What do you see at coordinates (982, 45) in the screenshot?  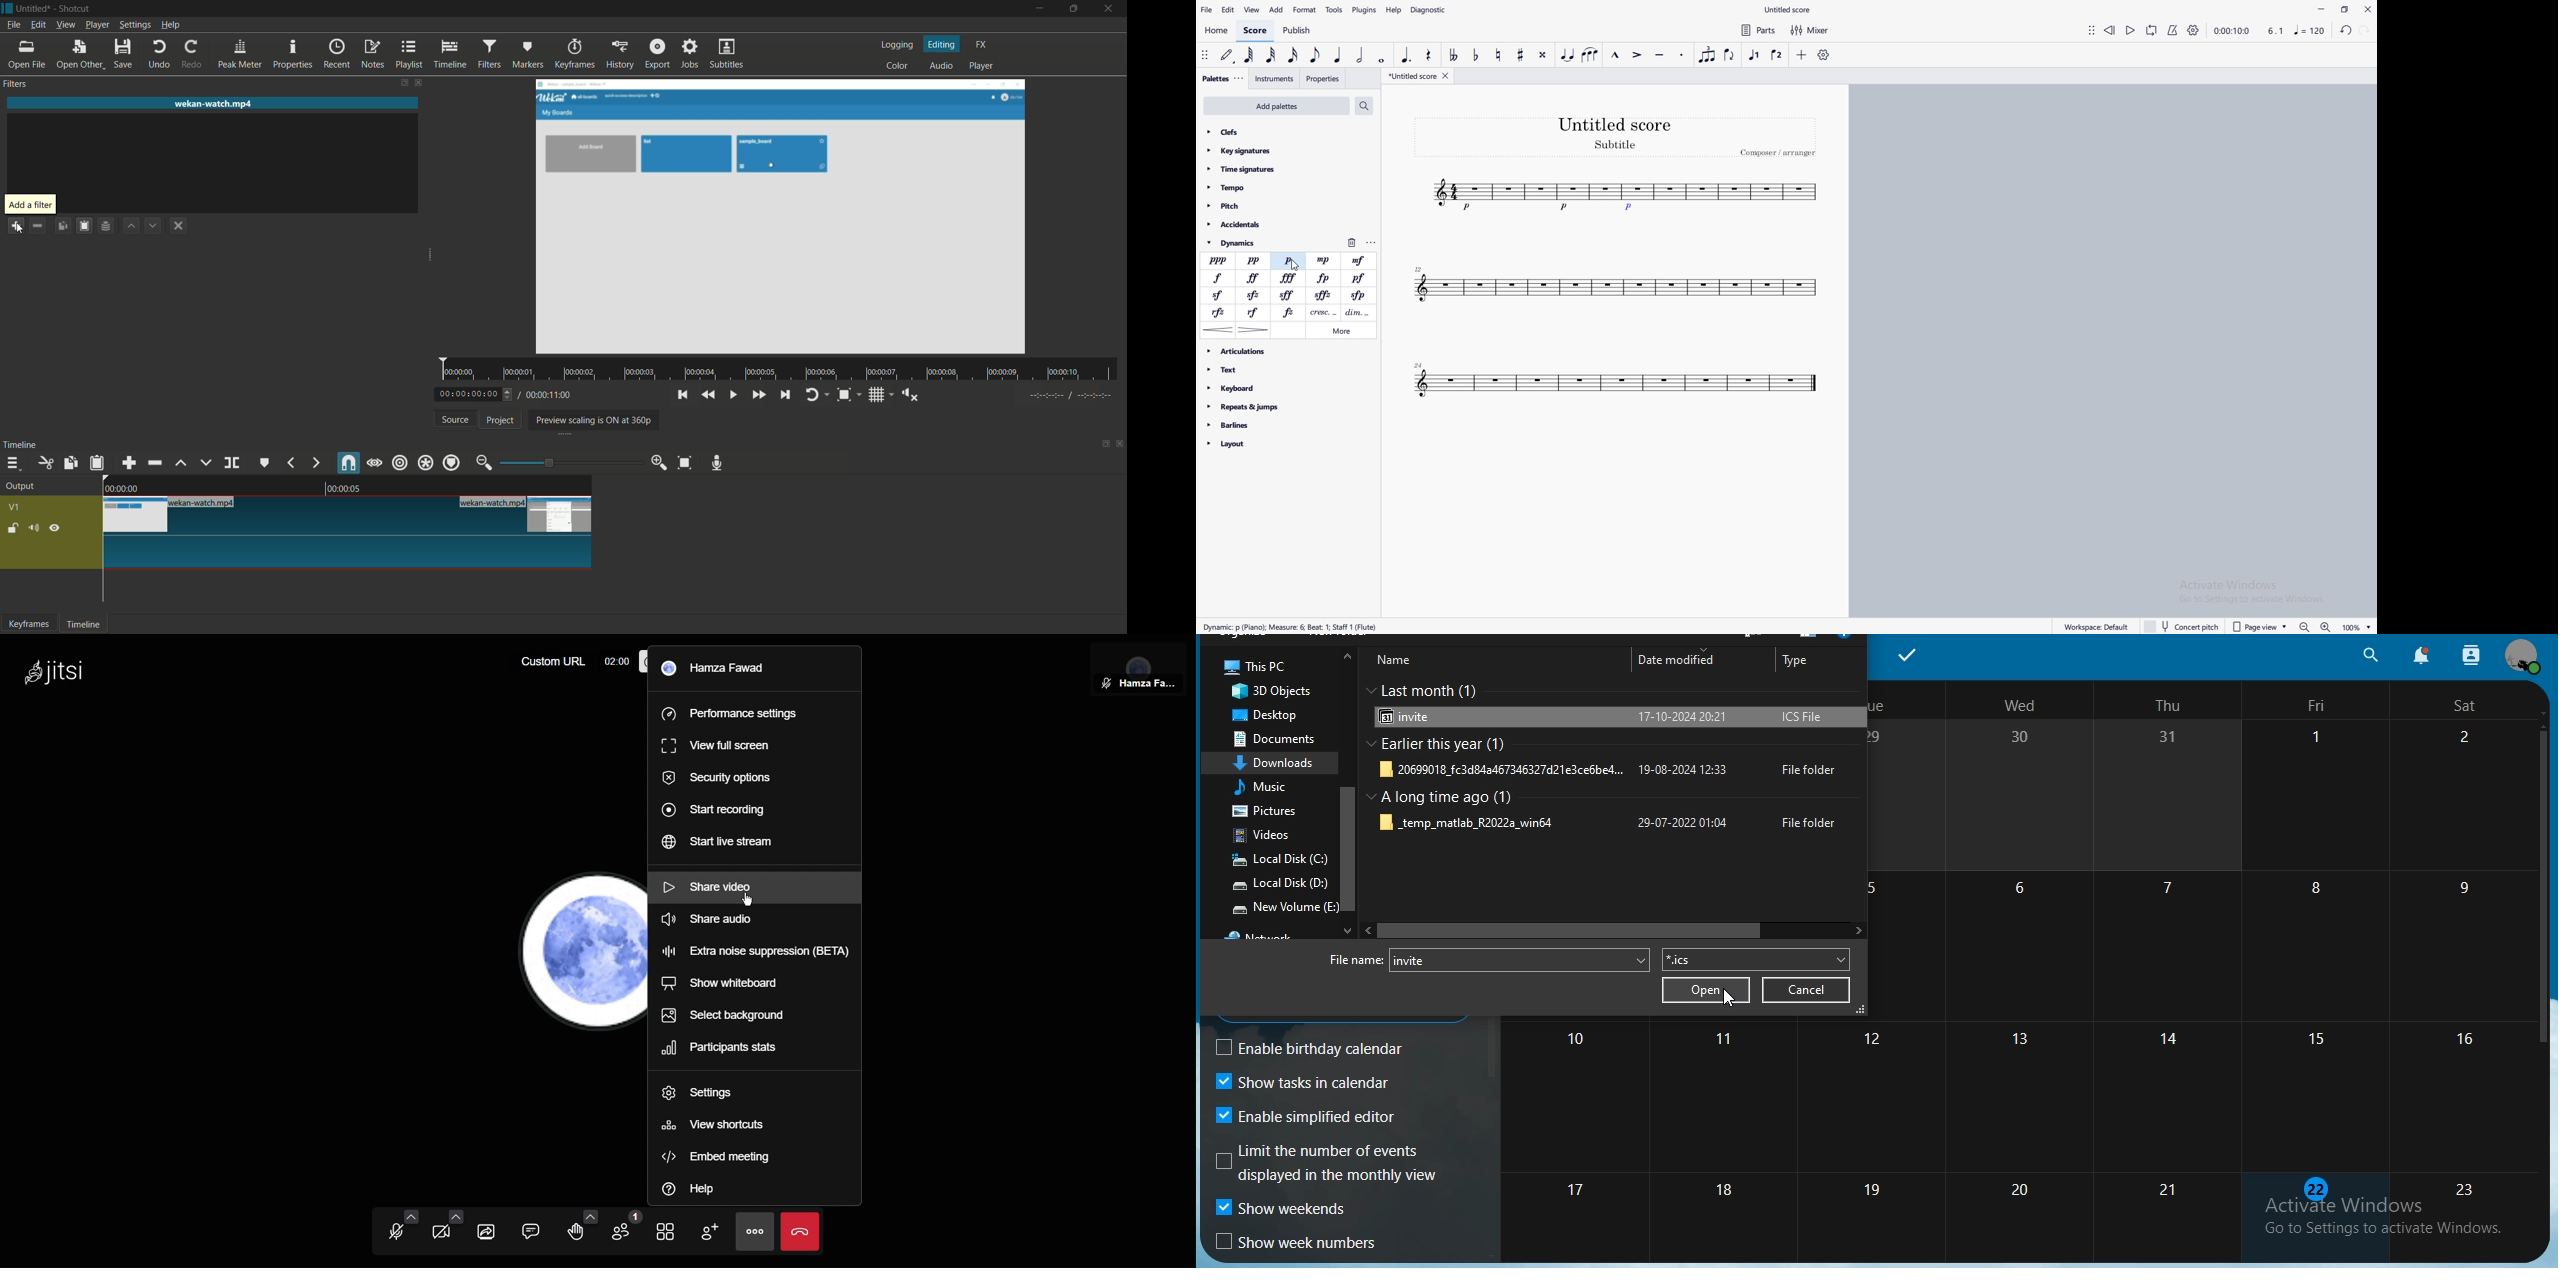 I see `fx` at bounding box center [982, 45].